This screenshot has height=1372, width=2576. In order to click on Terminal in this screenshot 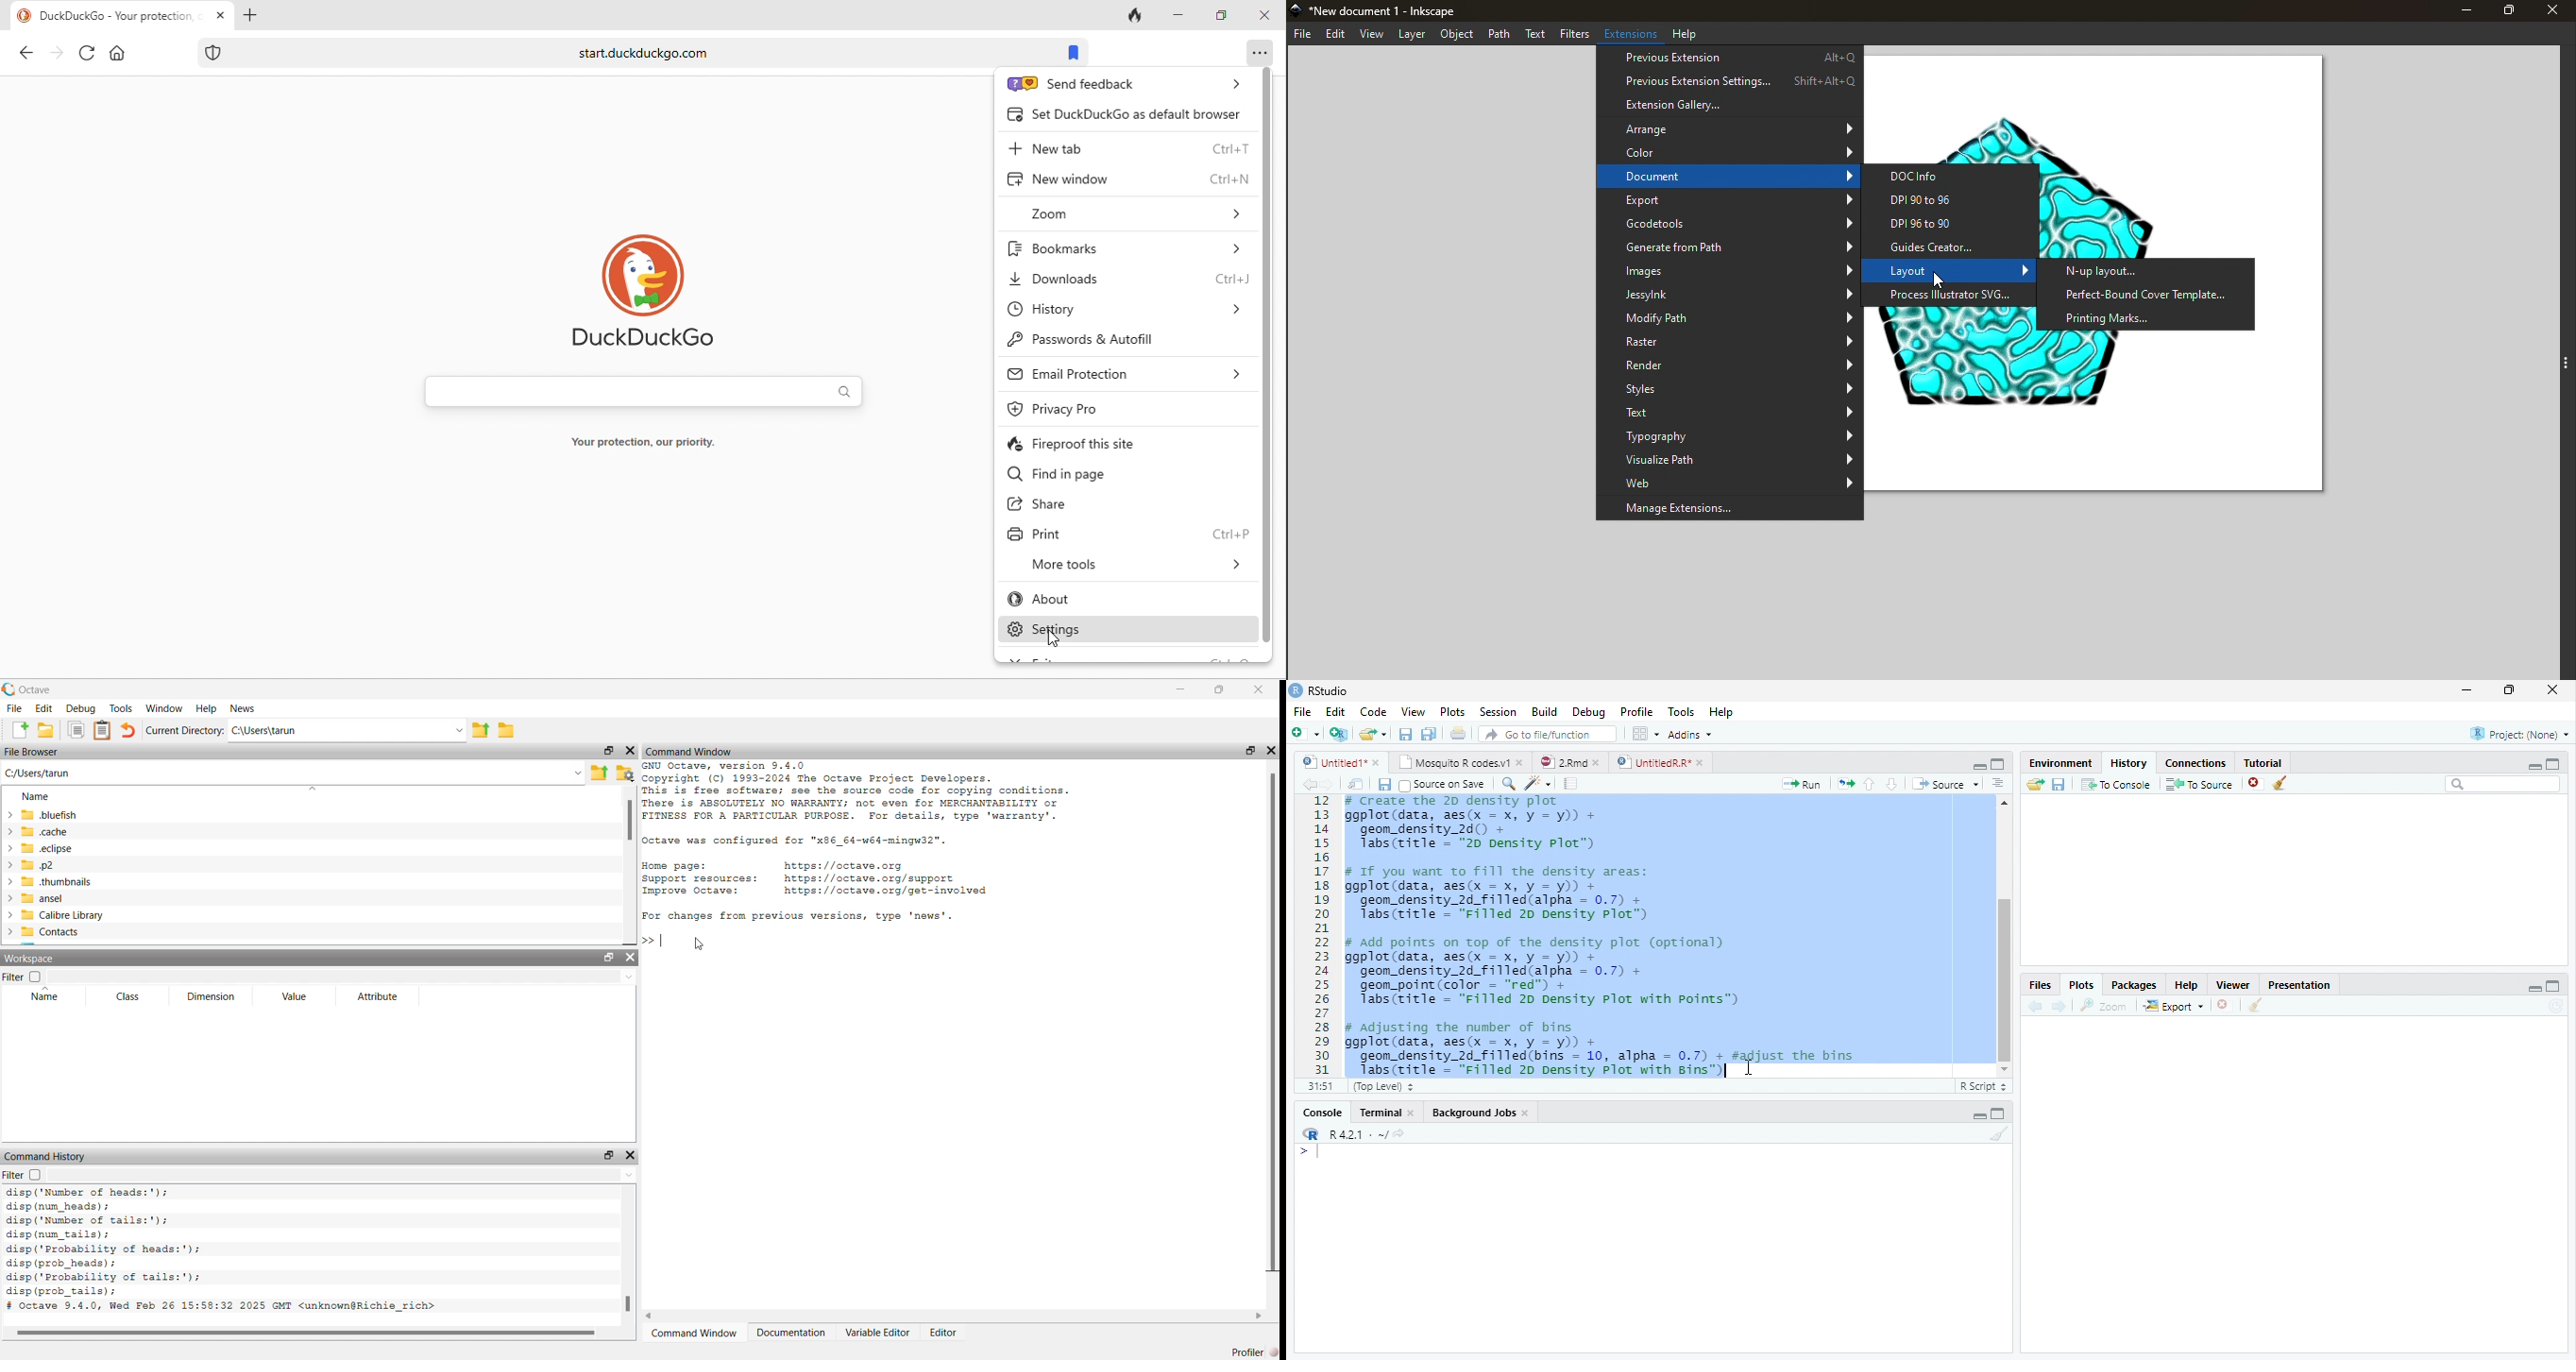, I will do `click(1380, 1113)`.